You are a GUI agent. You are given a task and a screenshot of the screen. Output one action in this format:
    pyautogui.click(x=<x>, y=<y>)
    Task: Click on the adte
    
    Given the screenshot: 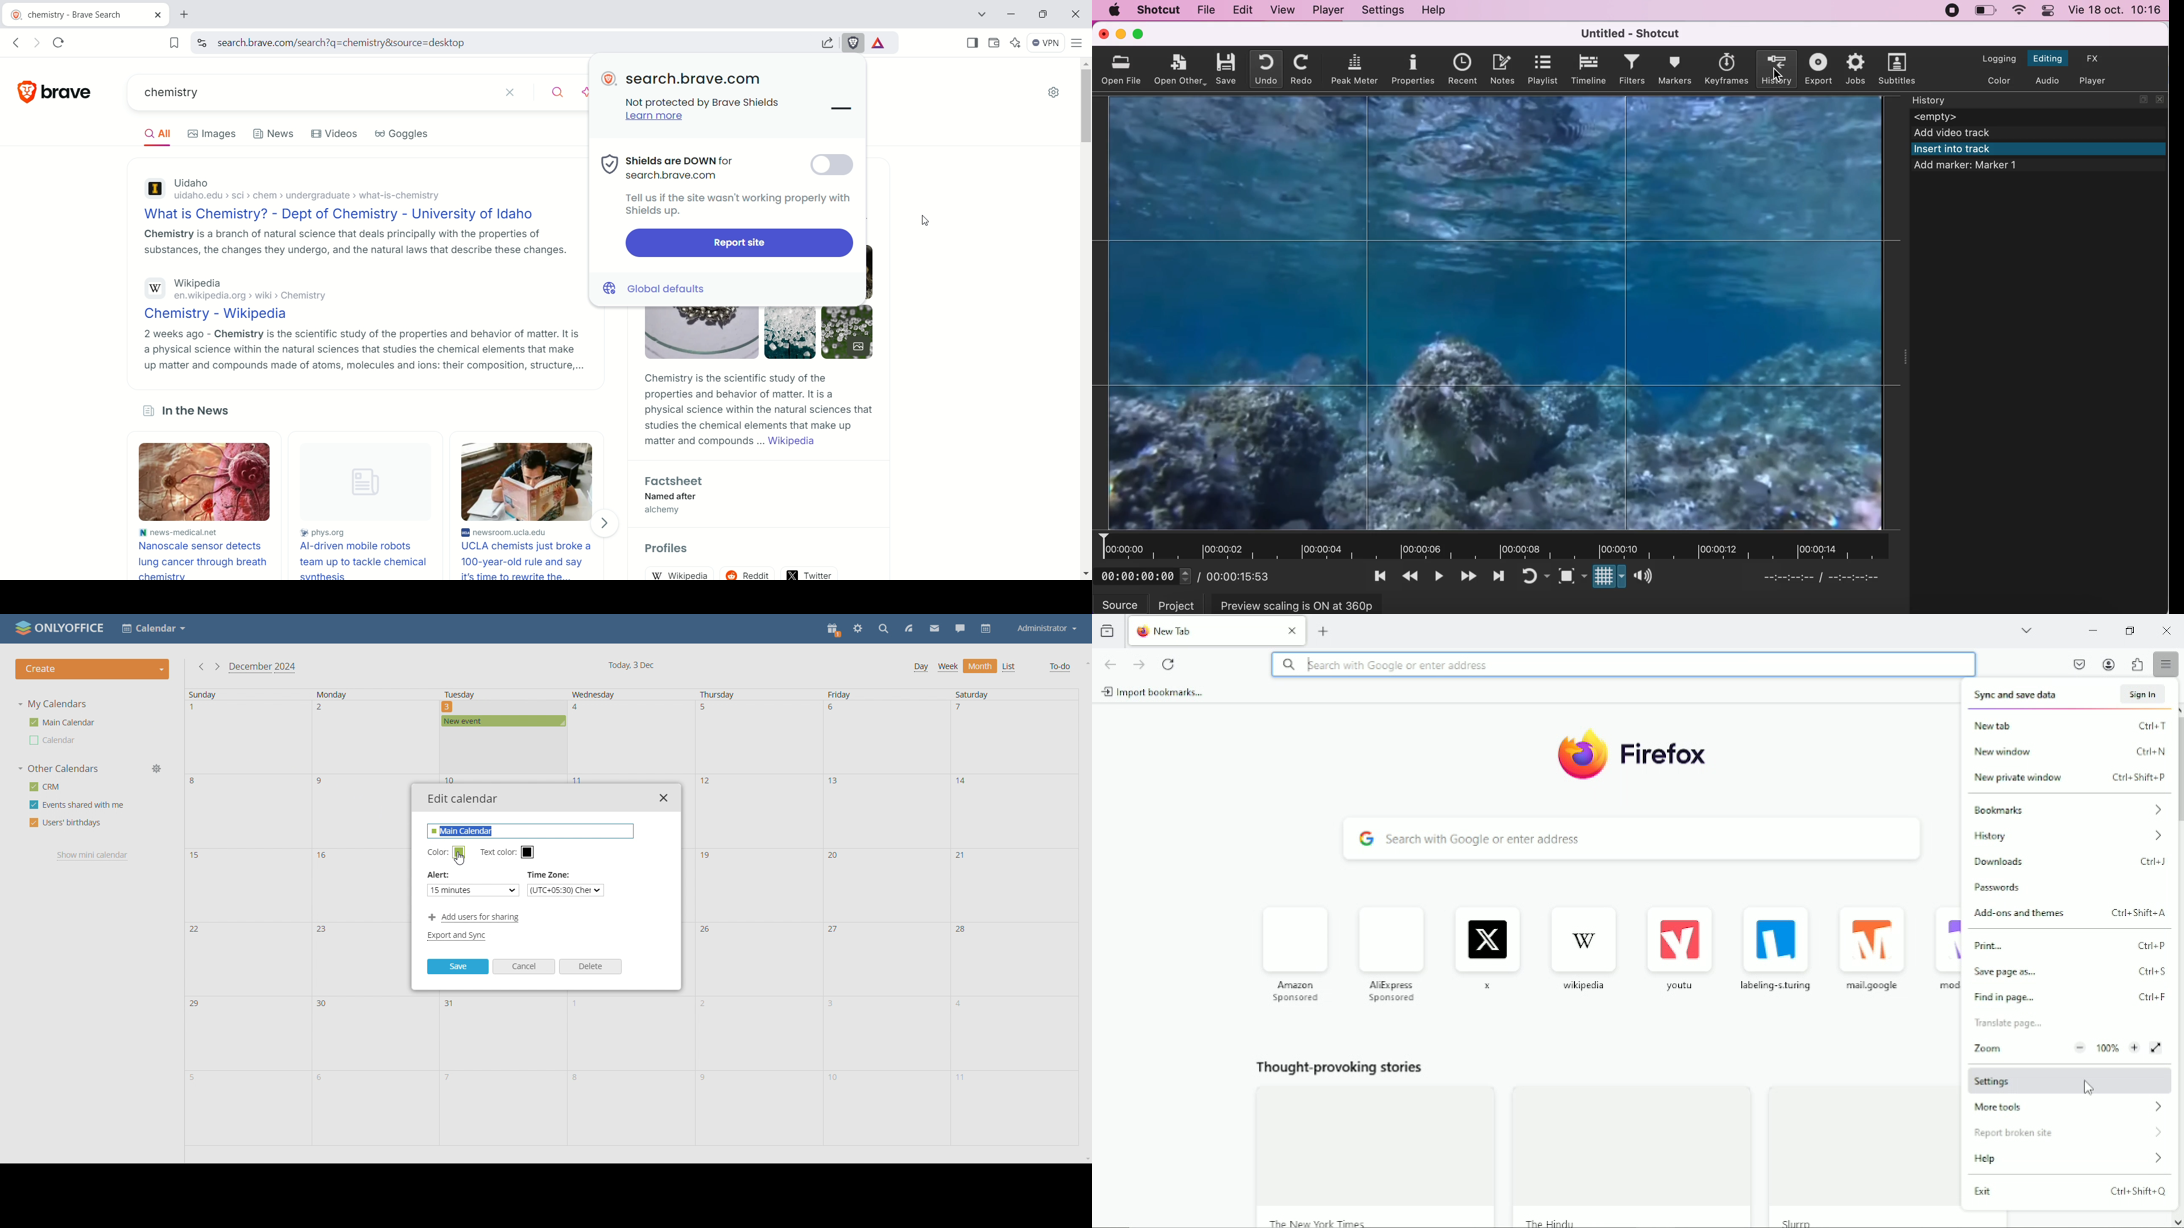 What is the action you would take?
    pyautogui.click(x=759, y=959)
    